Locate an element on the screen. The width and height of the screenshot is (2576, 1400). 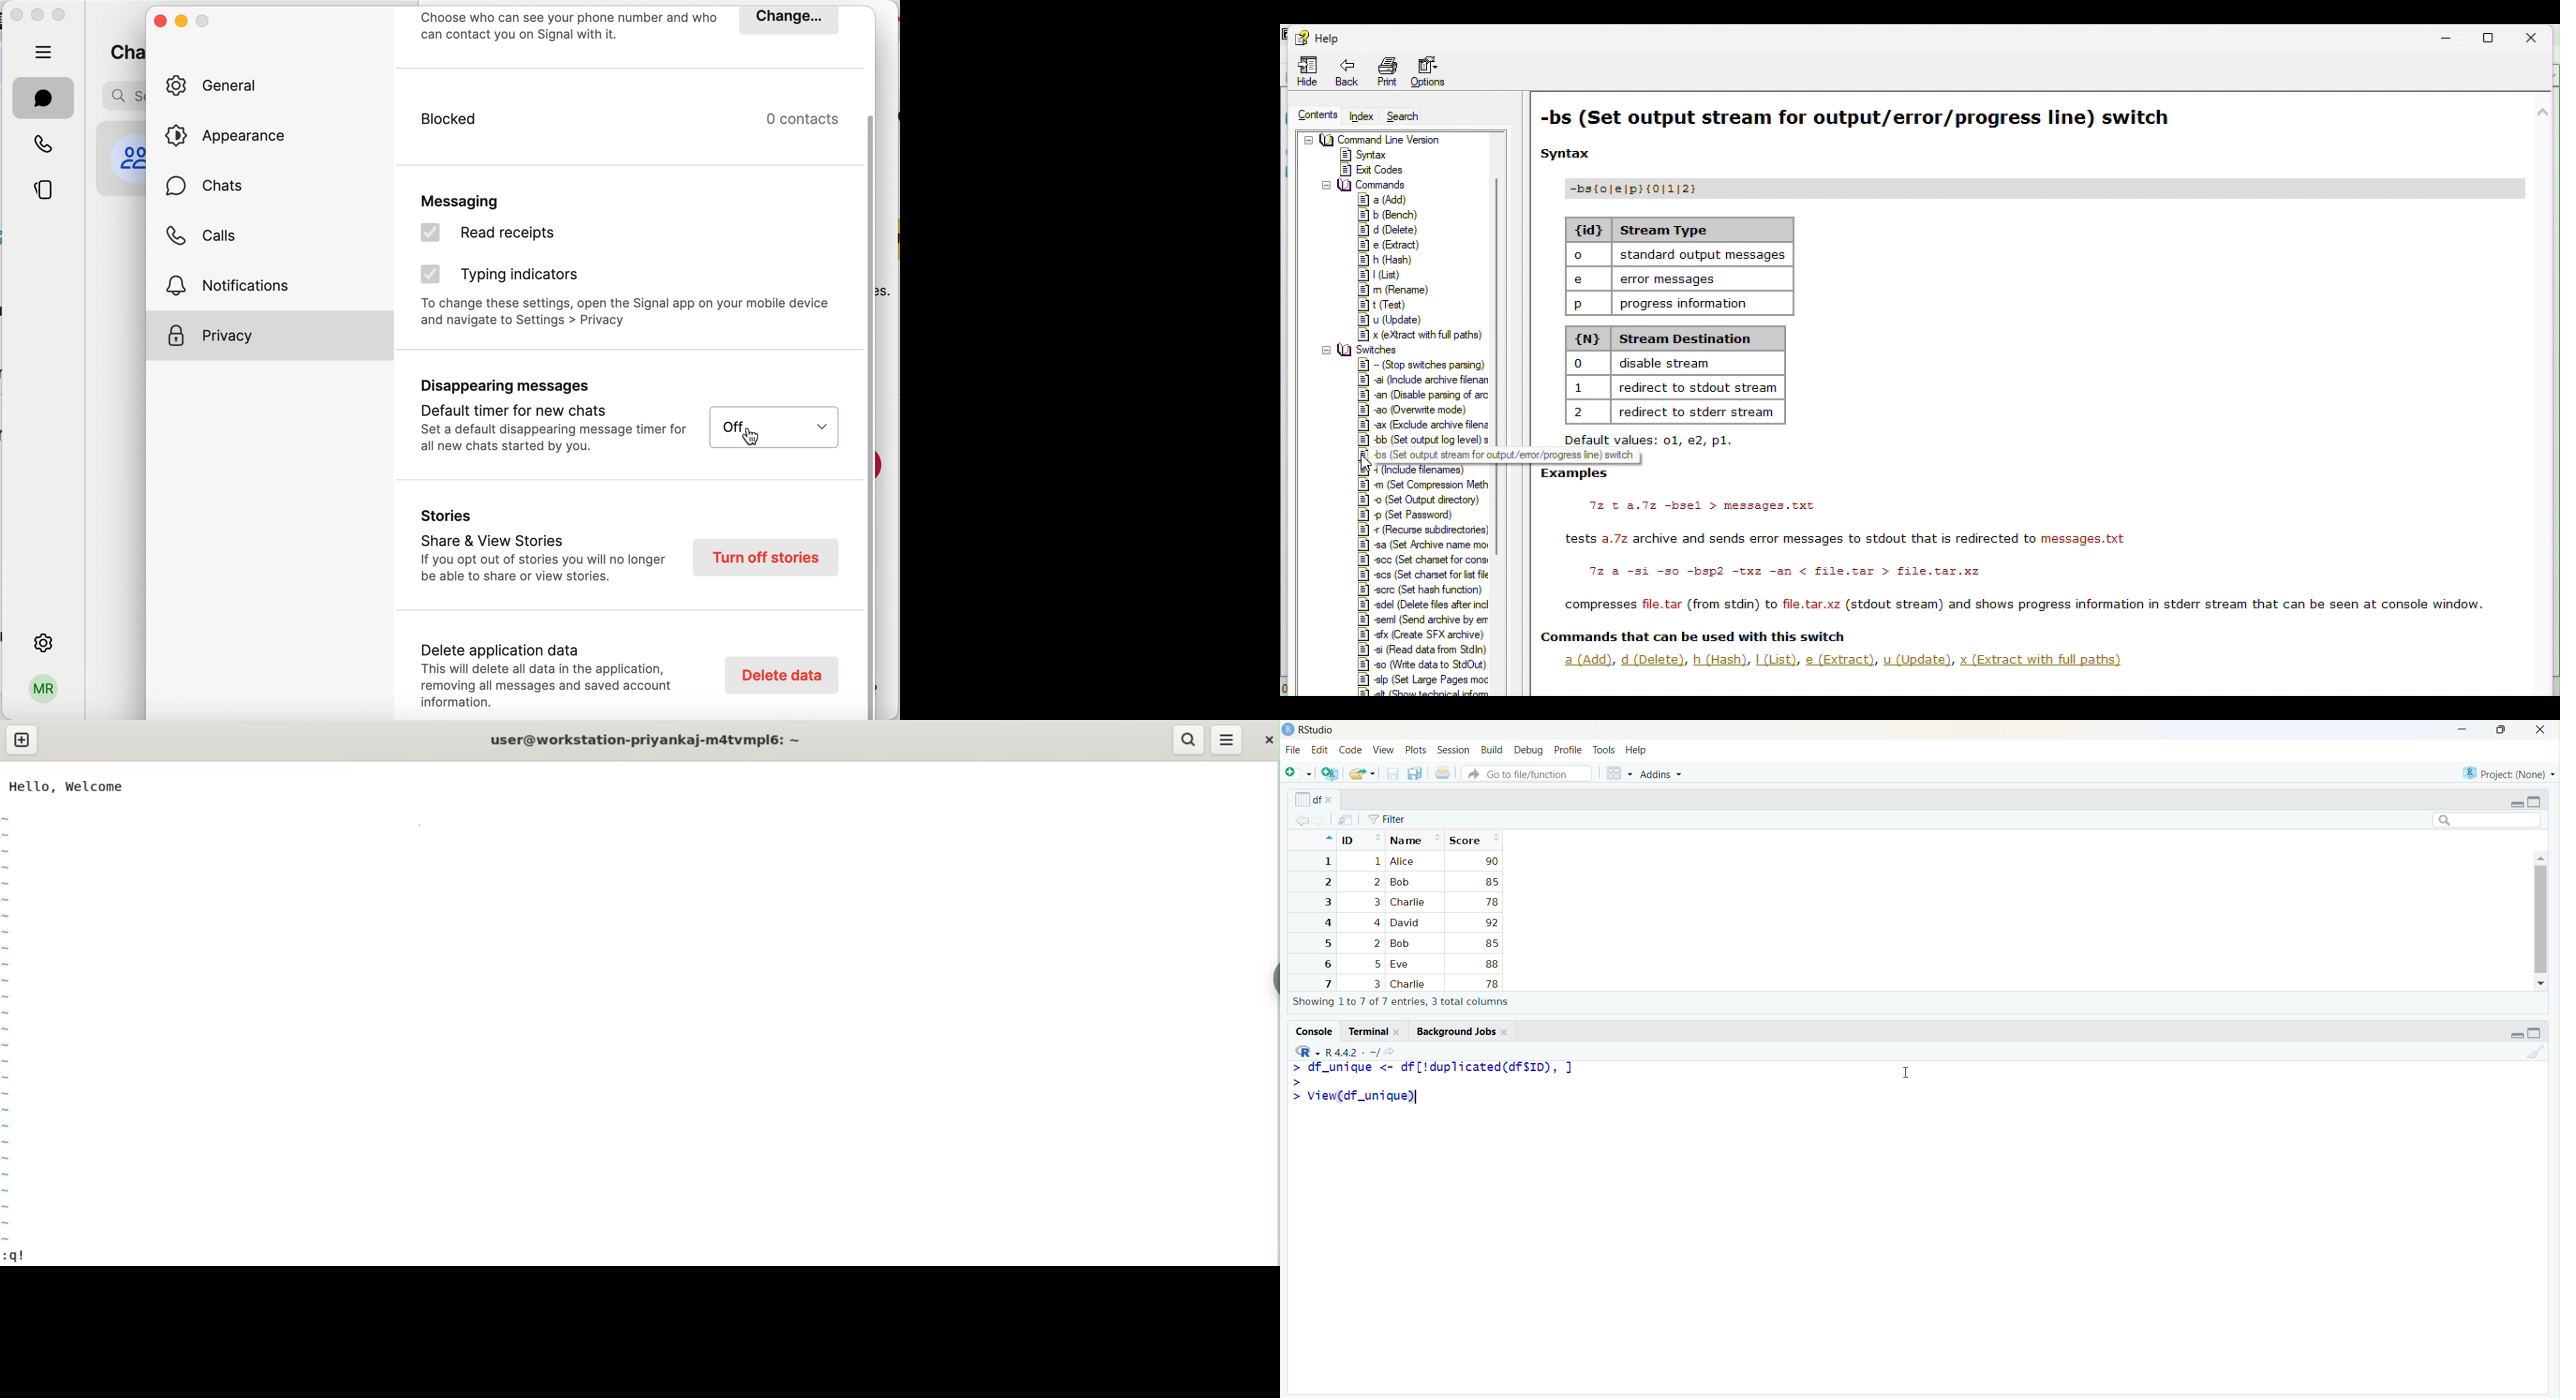
forward is located at coordinates (1321, 821).